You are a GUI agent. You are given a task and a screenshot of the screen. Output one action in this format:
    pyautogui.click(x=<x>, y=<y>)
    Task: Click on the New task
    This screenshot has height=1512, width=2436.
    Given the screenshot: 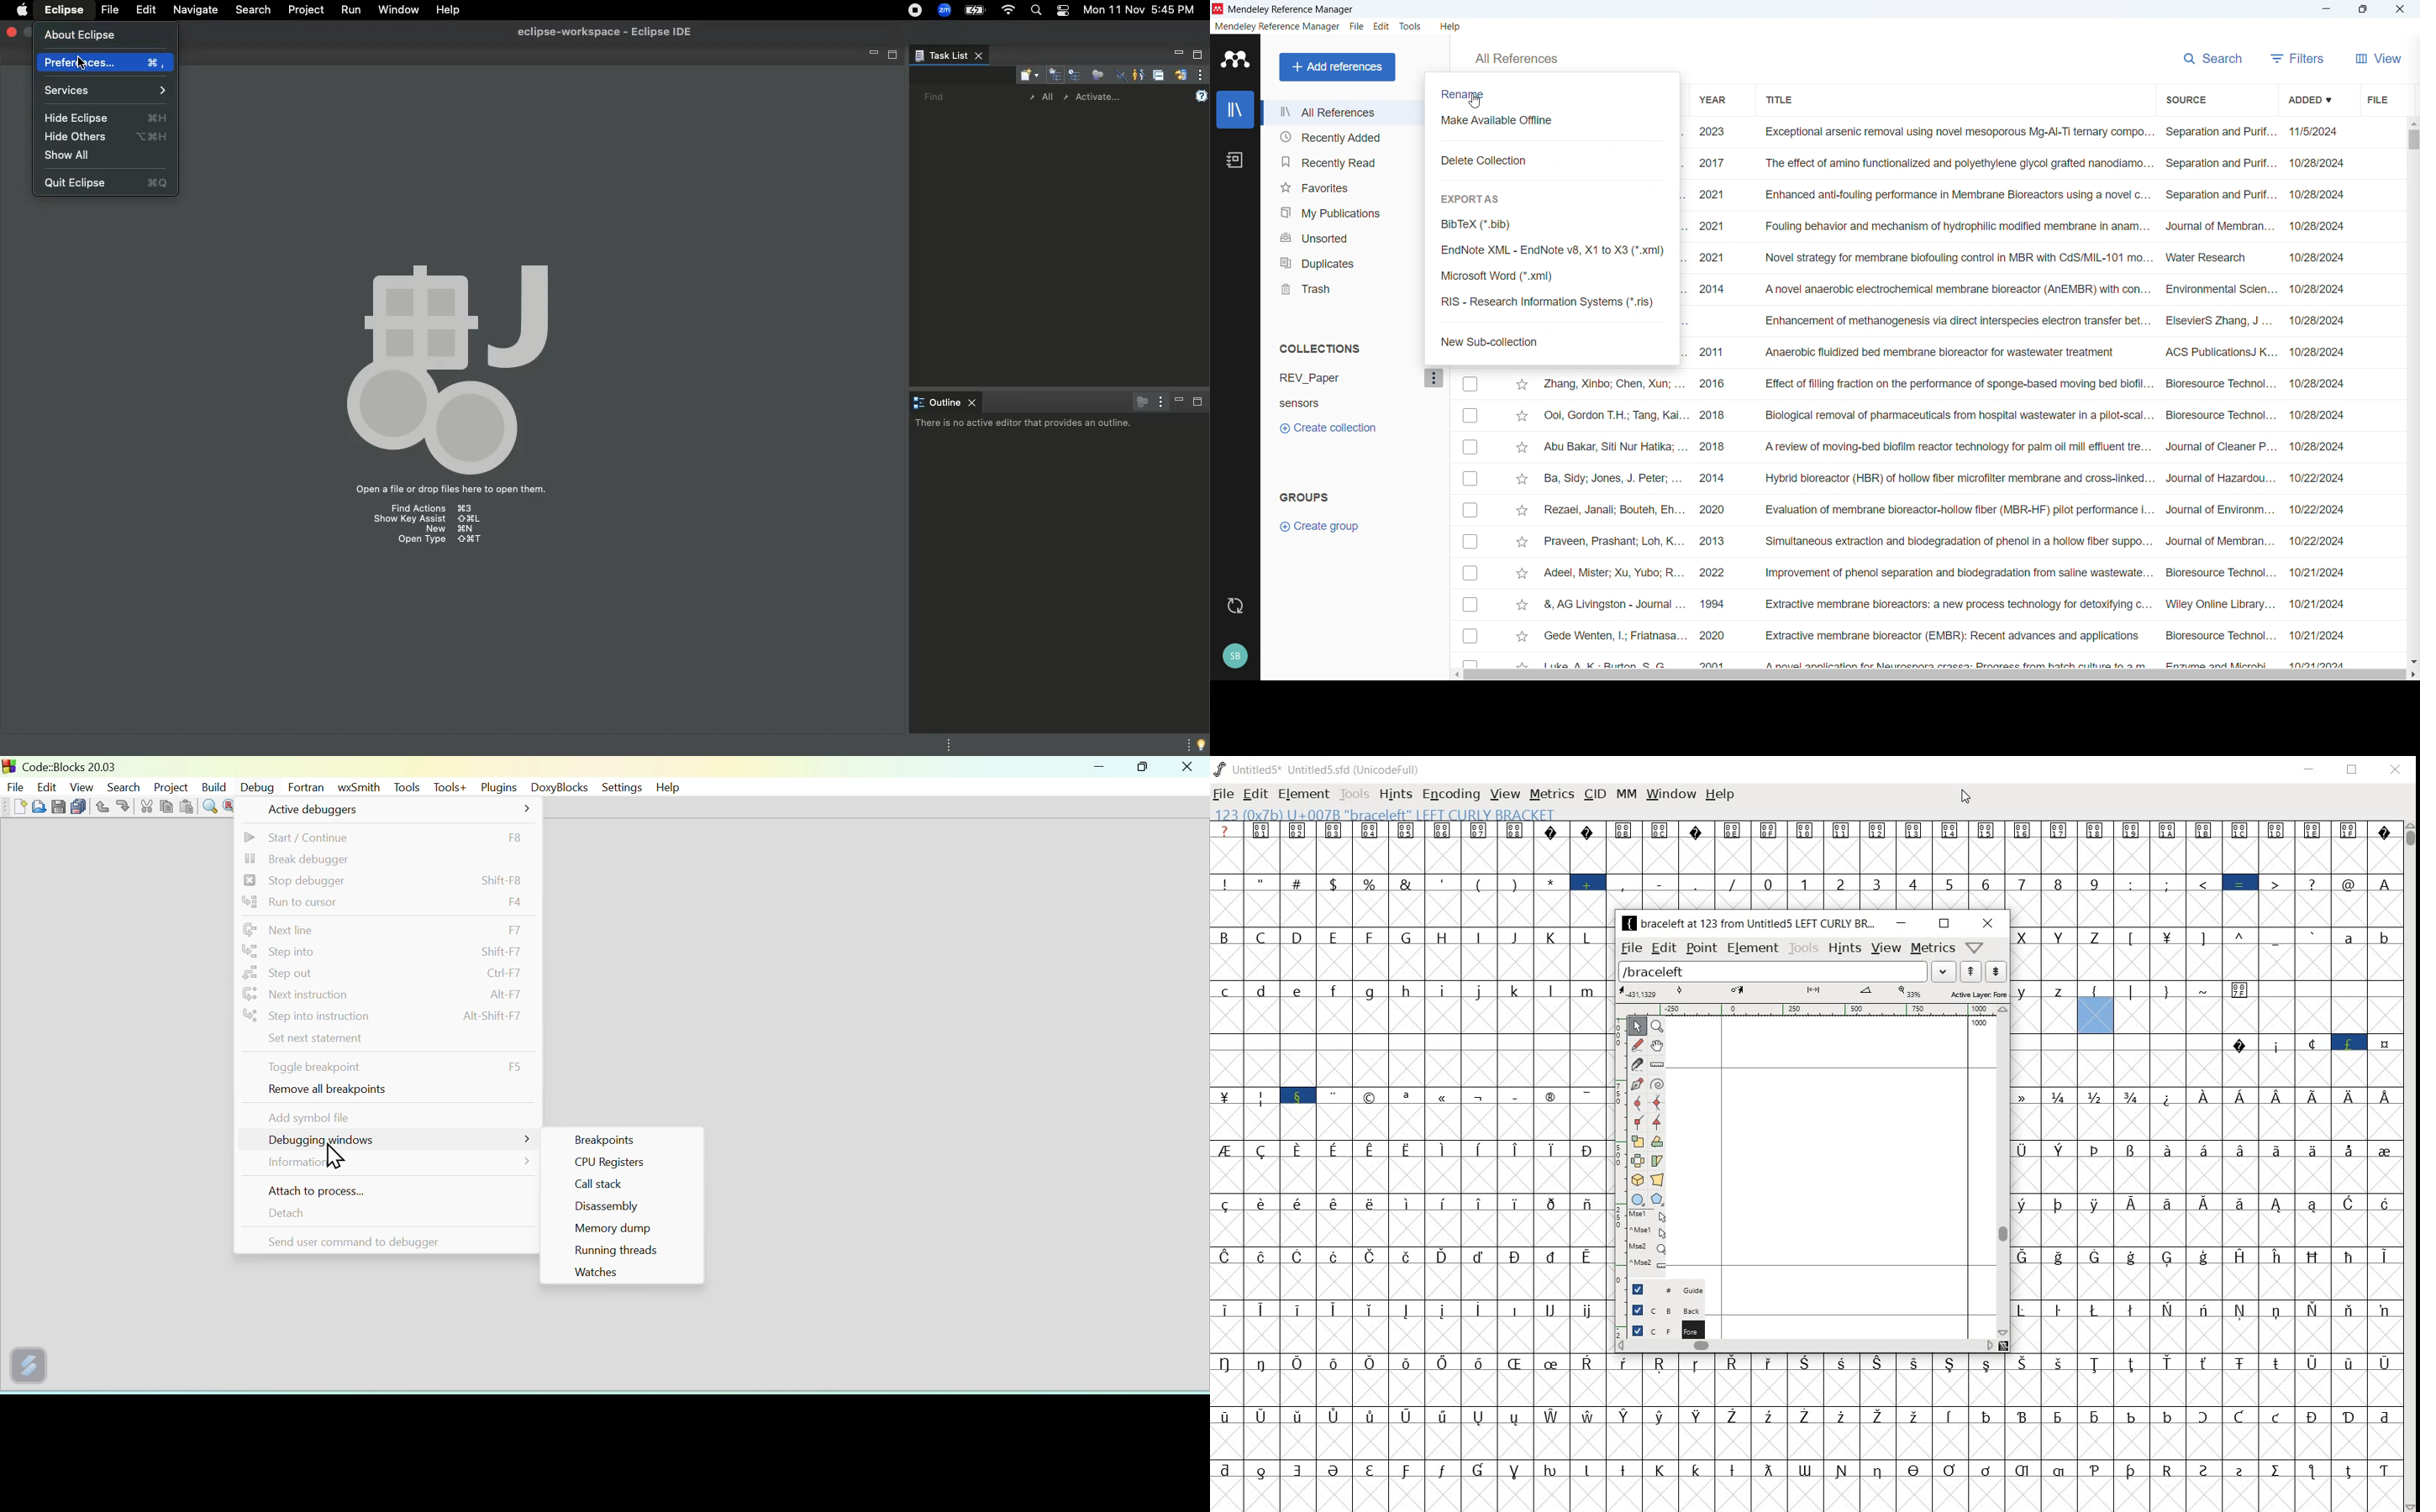 What is the action you would take?
    pyautogui.click(x=1026, y=74)
    